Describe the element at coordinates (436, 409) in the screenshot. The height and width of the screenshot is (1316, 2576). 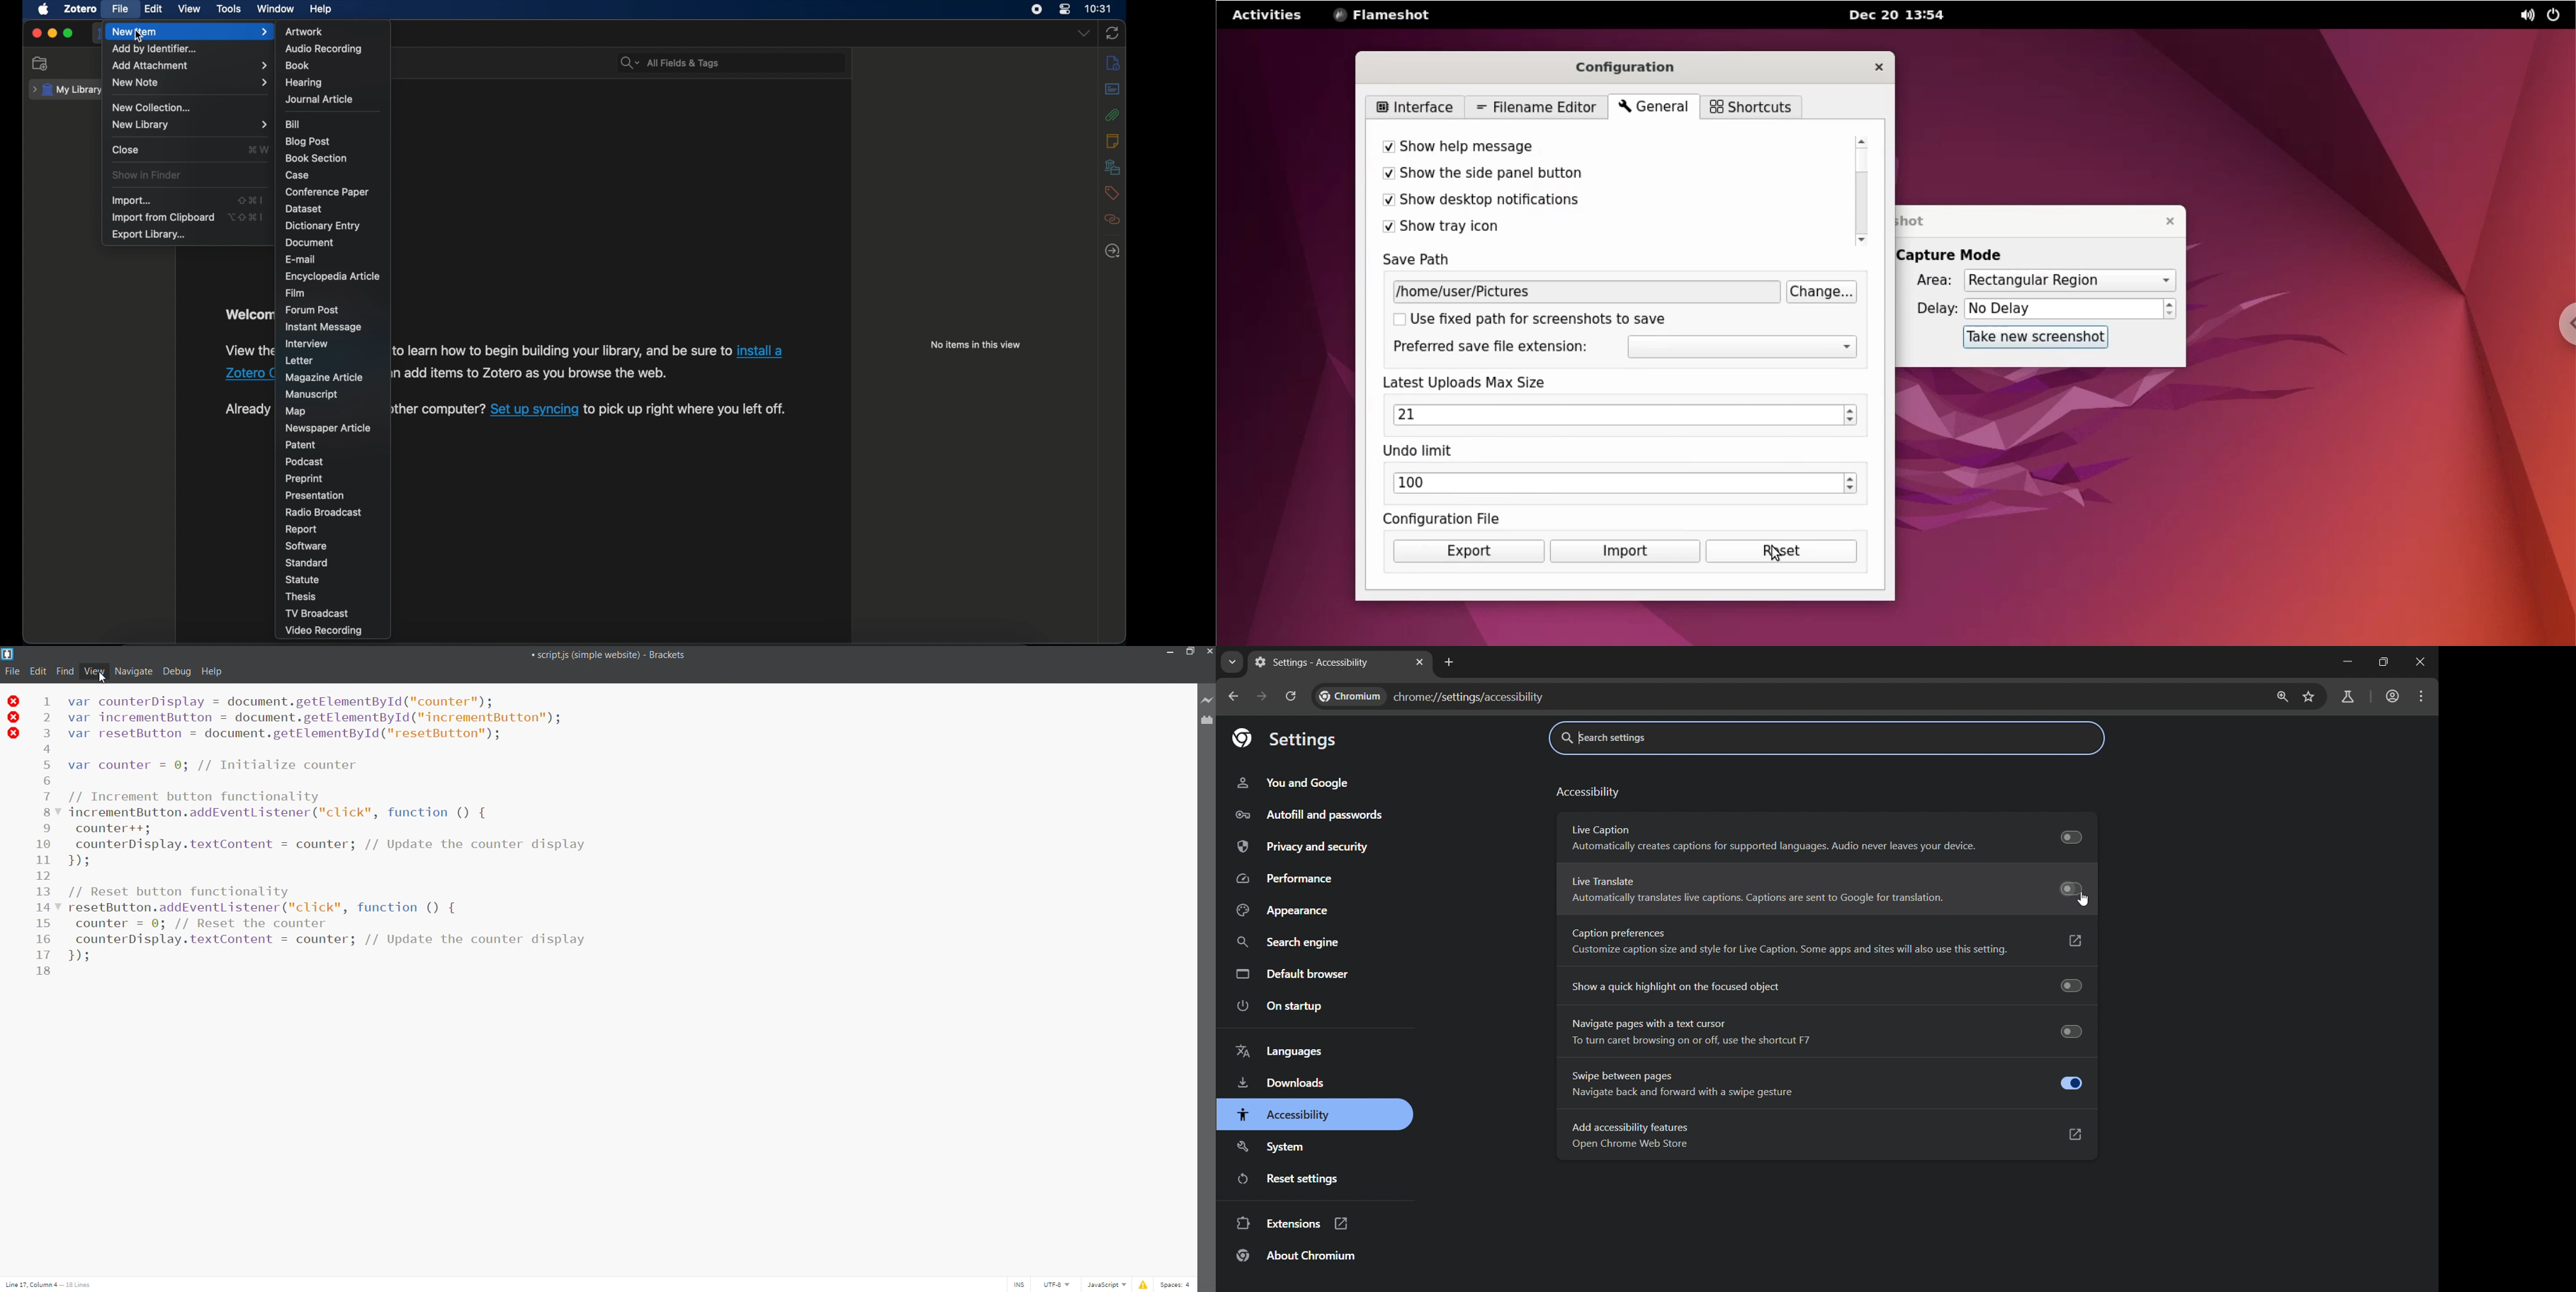
I see `` at that location.